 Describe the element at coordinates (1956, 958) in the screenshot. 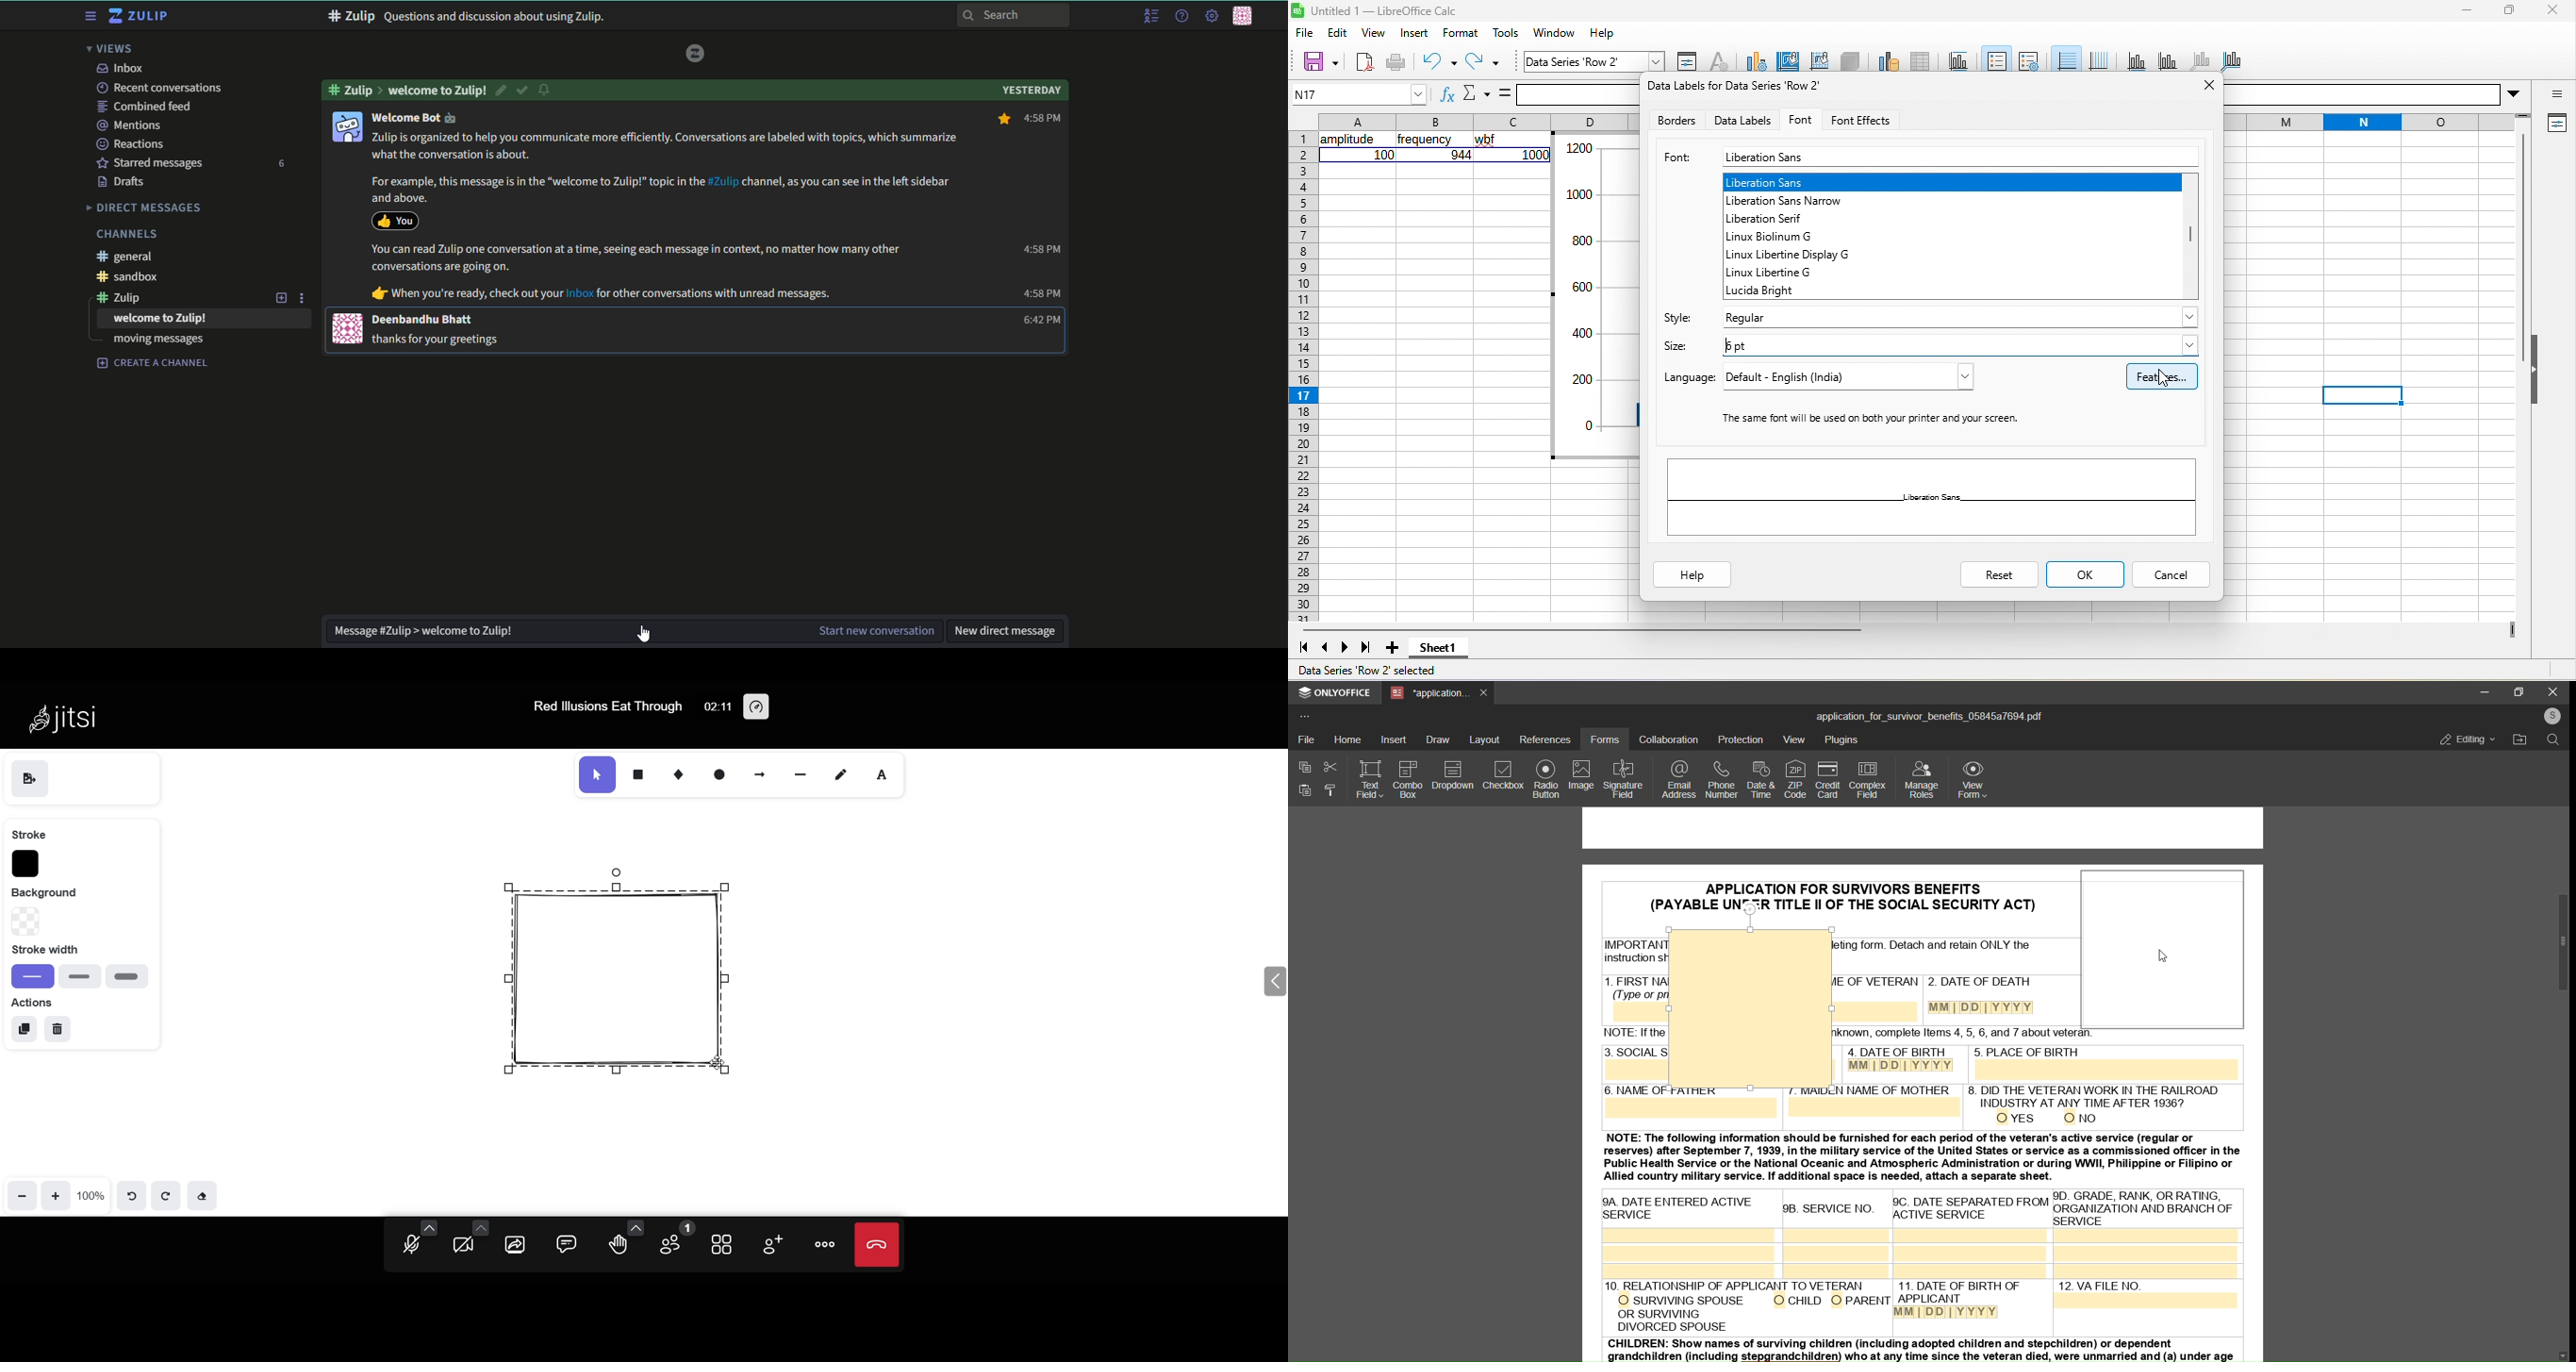

I see `PDF of application for survivors benefits` at that location.